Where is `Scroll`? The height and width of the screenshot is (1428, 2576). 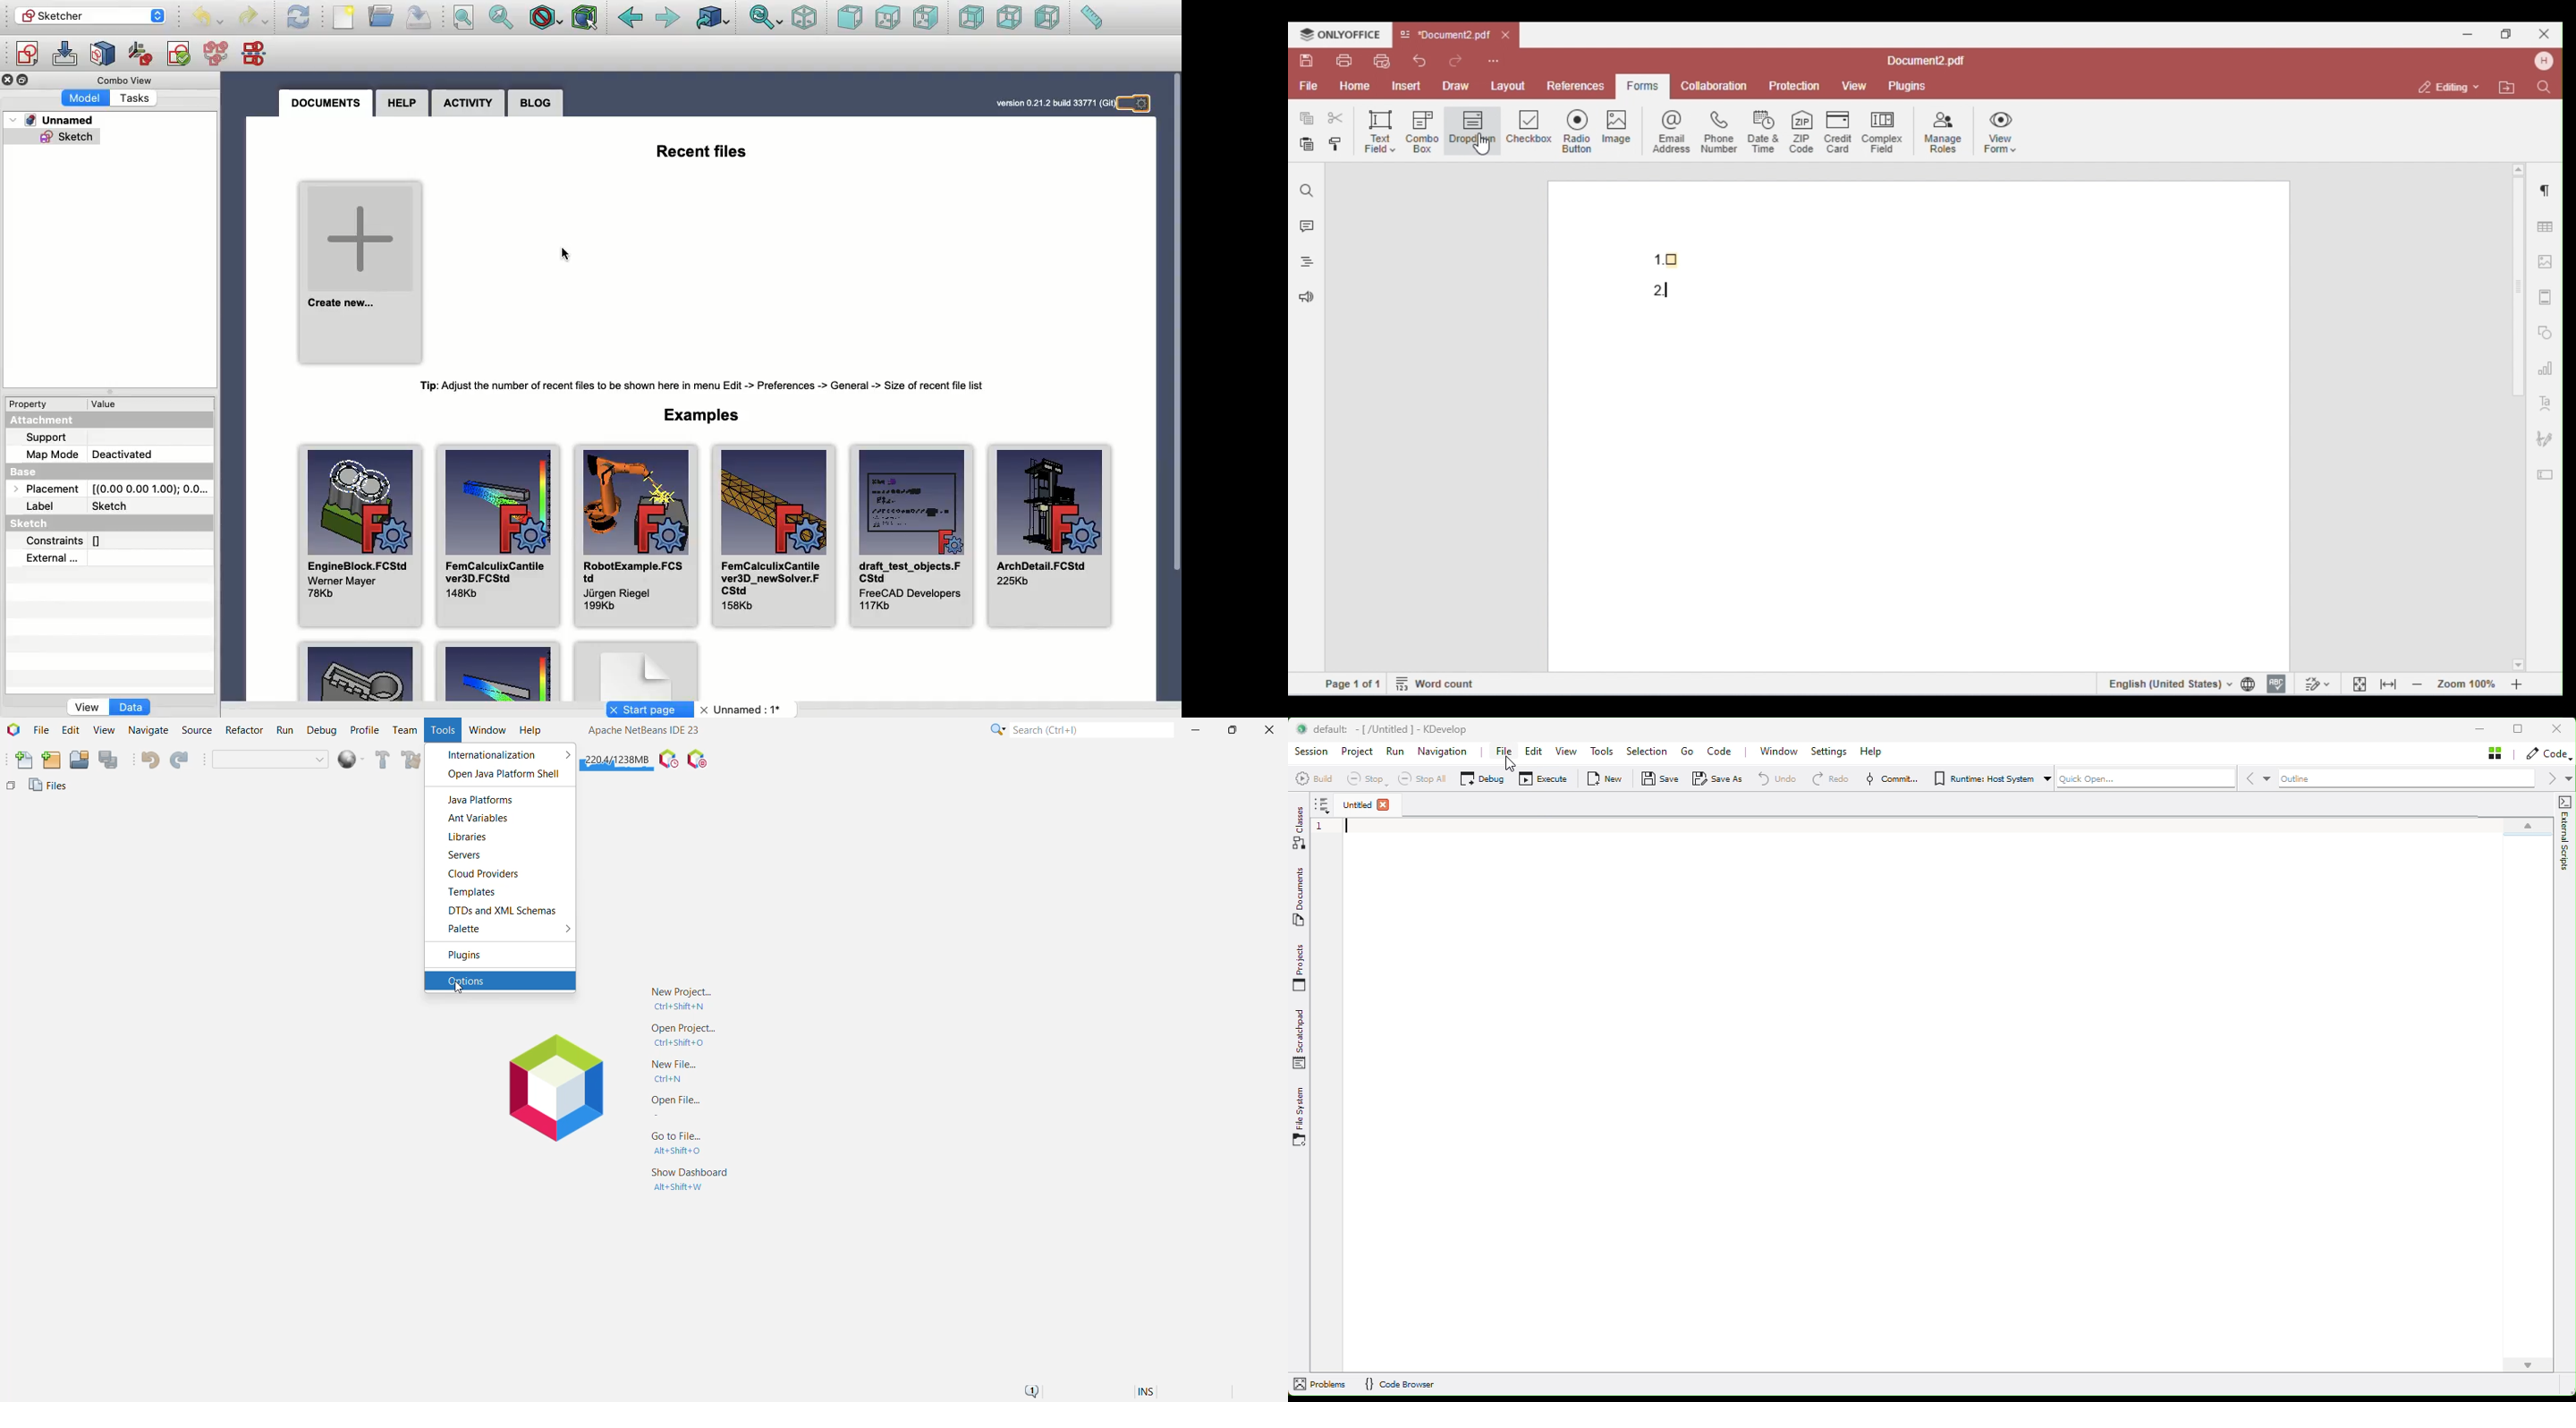
Scroll is located at coordinates (1176, 323).